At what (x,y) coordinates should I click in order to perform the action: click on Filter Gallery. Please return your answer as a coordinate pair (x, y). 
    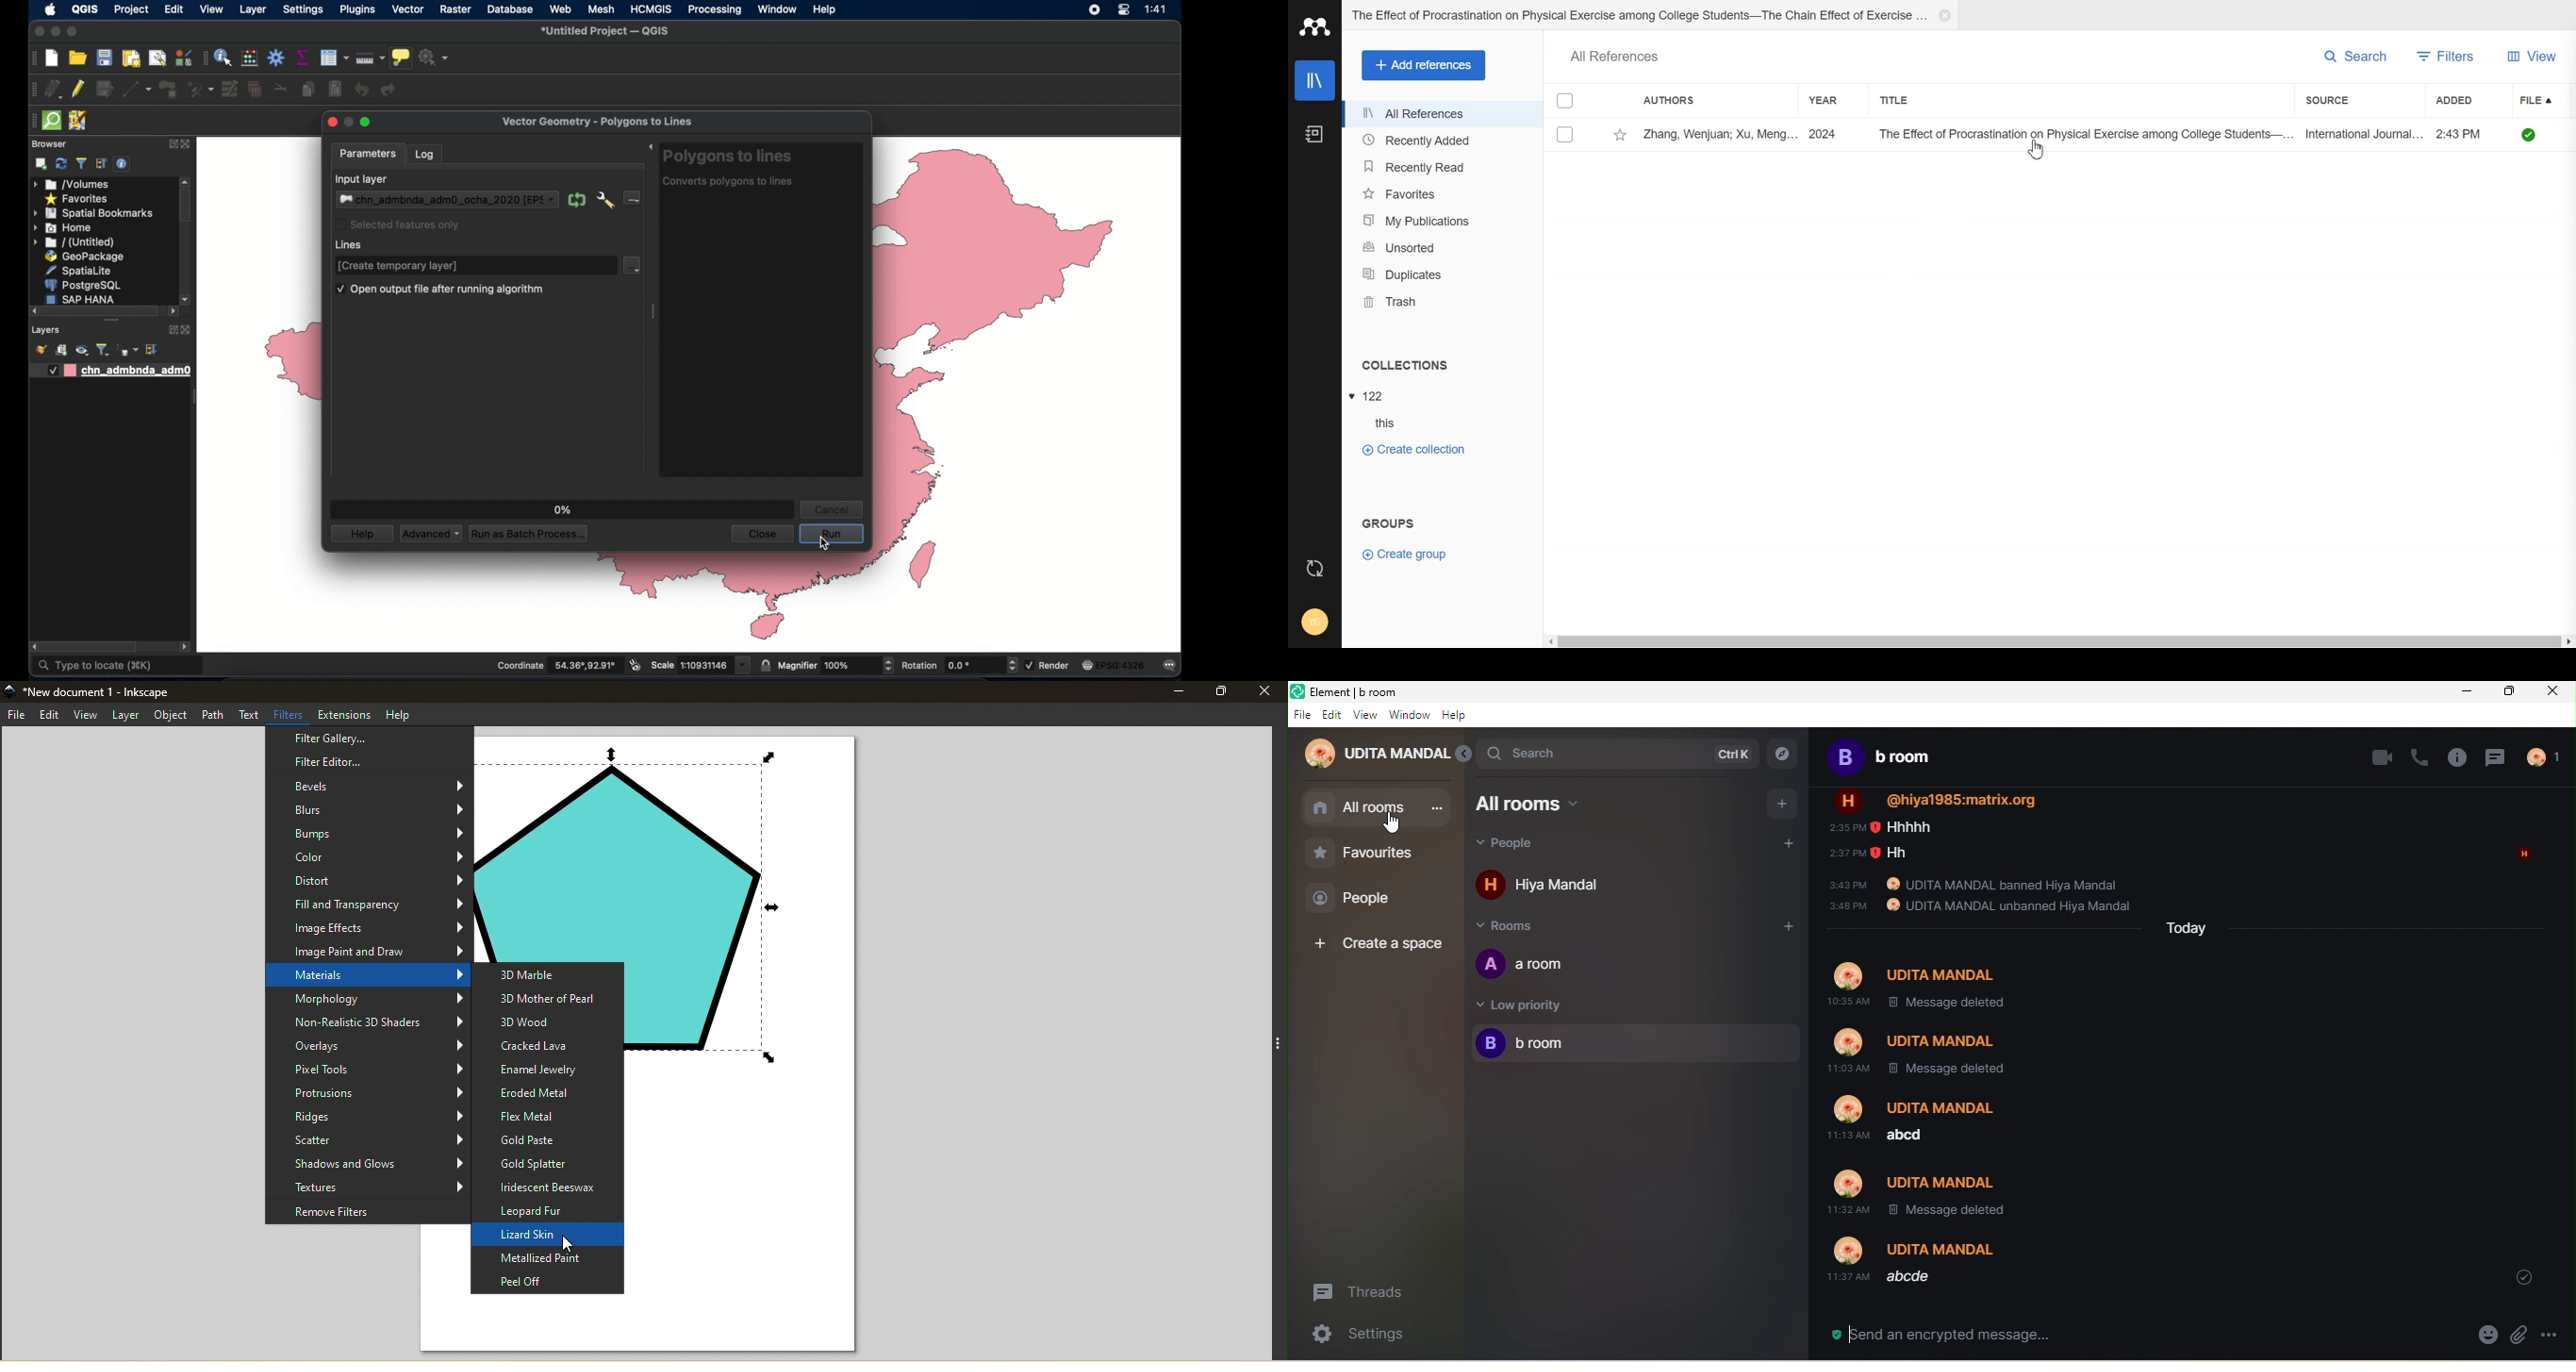
    Looking at the image, I should click on (369, 738).